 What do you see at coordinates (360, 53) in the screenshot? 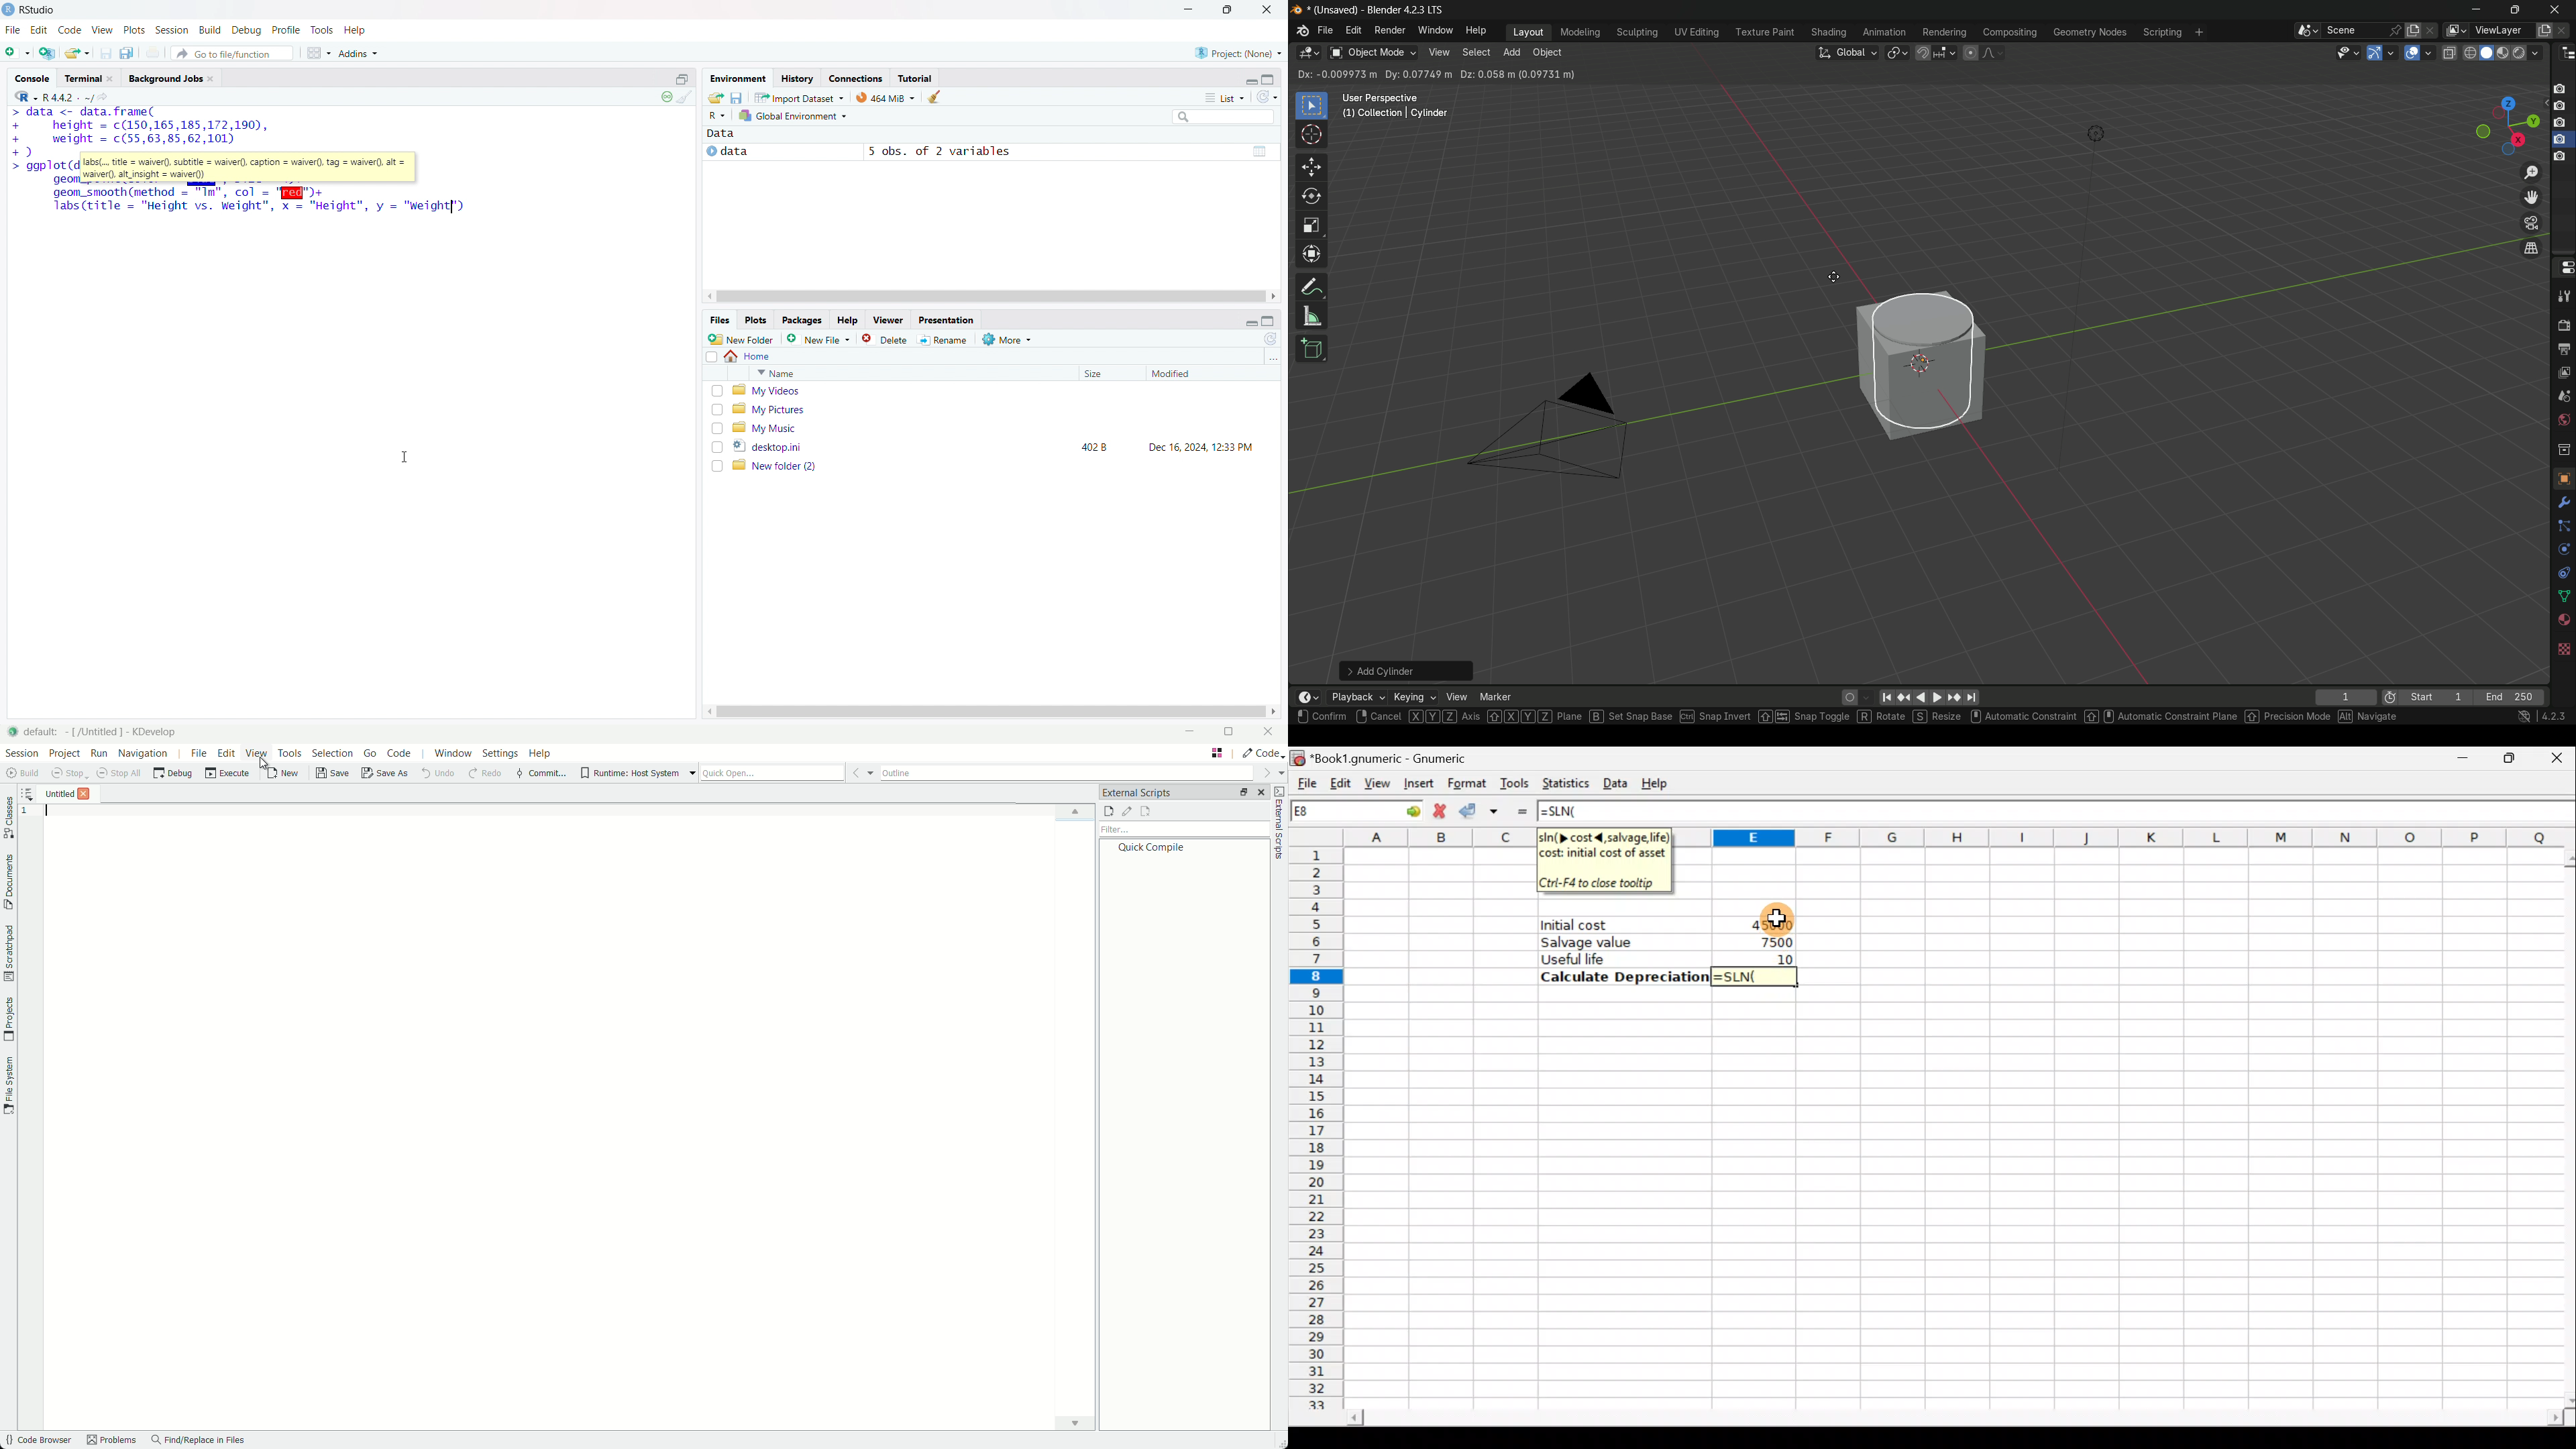
I see `addins` at bounding box center [360, 53].